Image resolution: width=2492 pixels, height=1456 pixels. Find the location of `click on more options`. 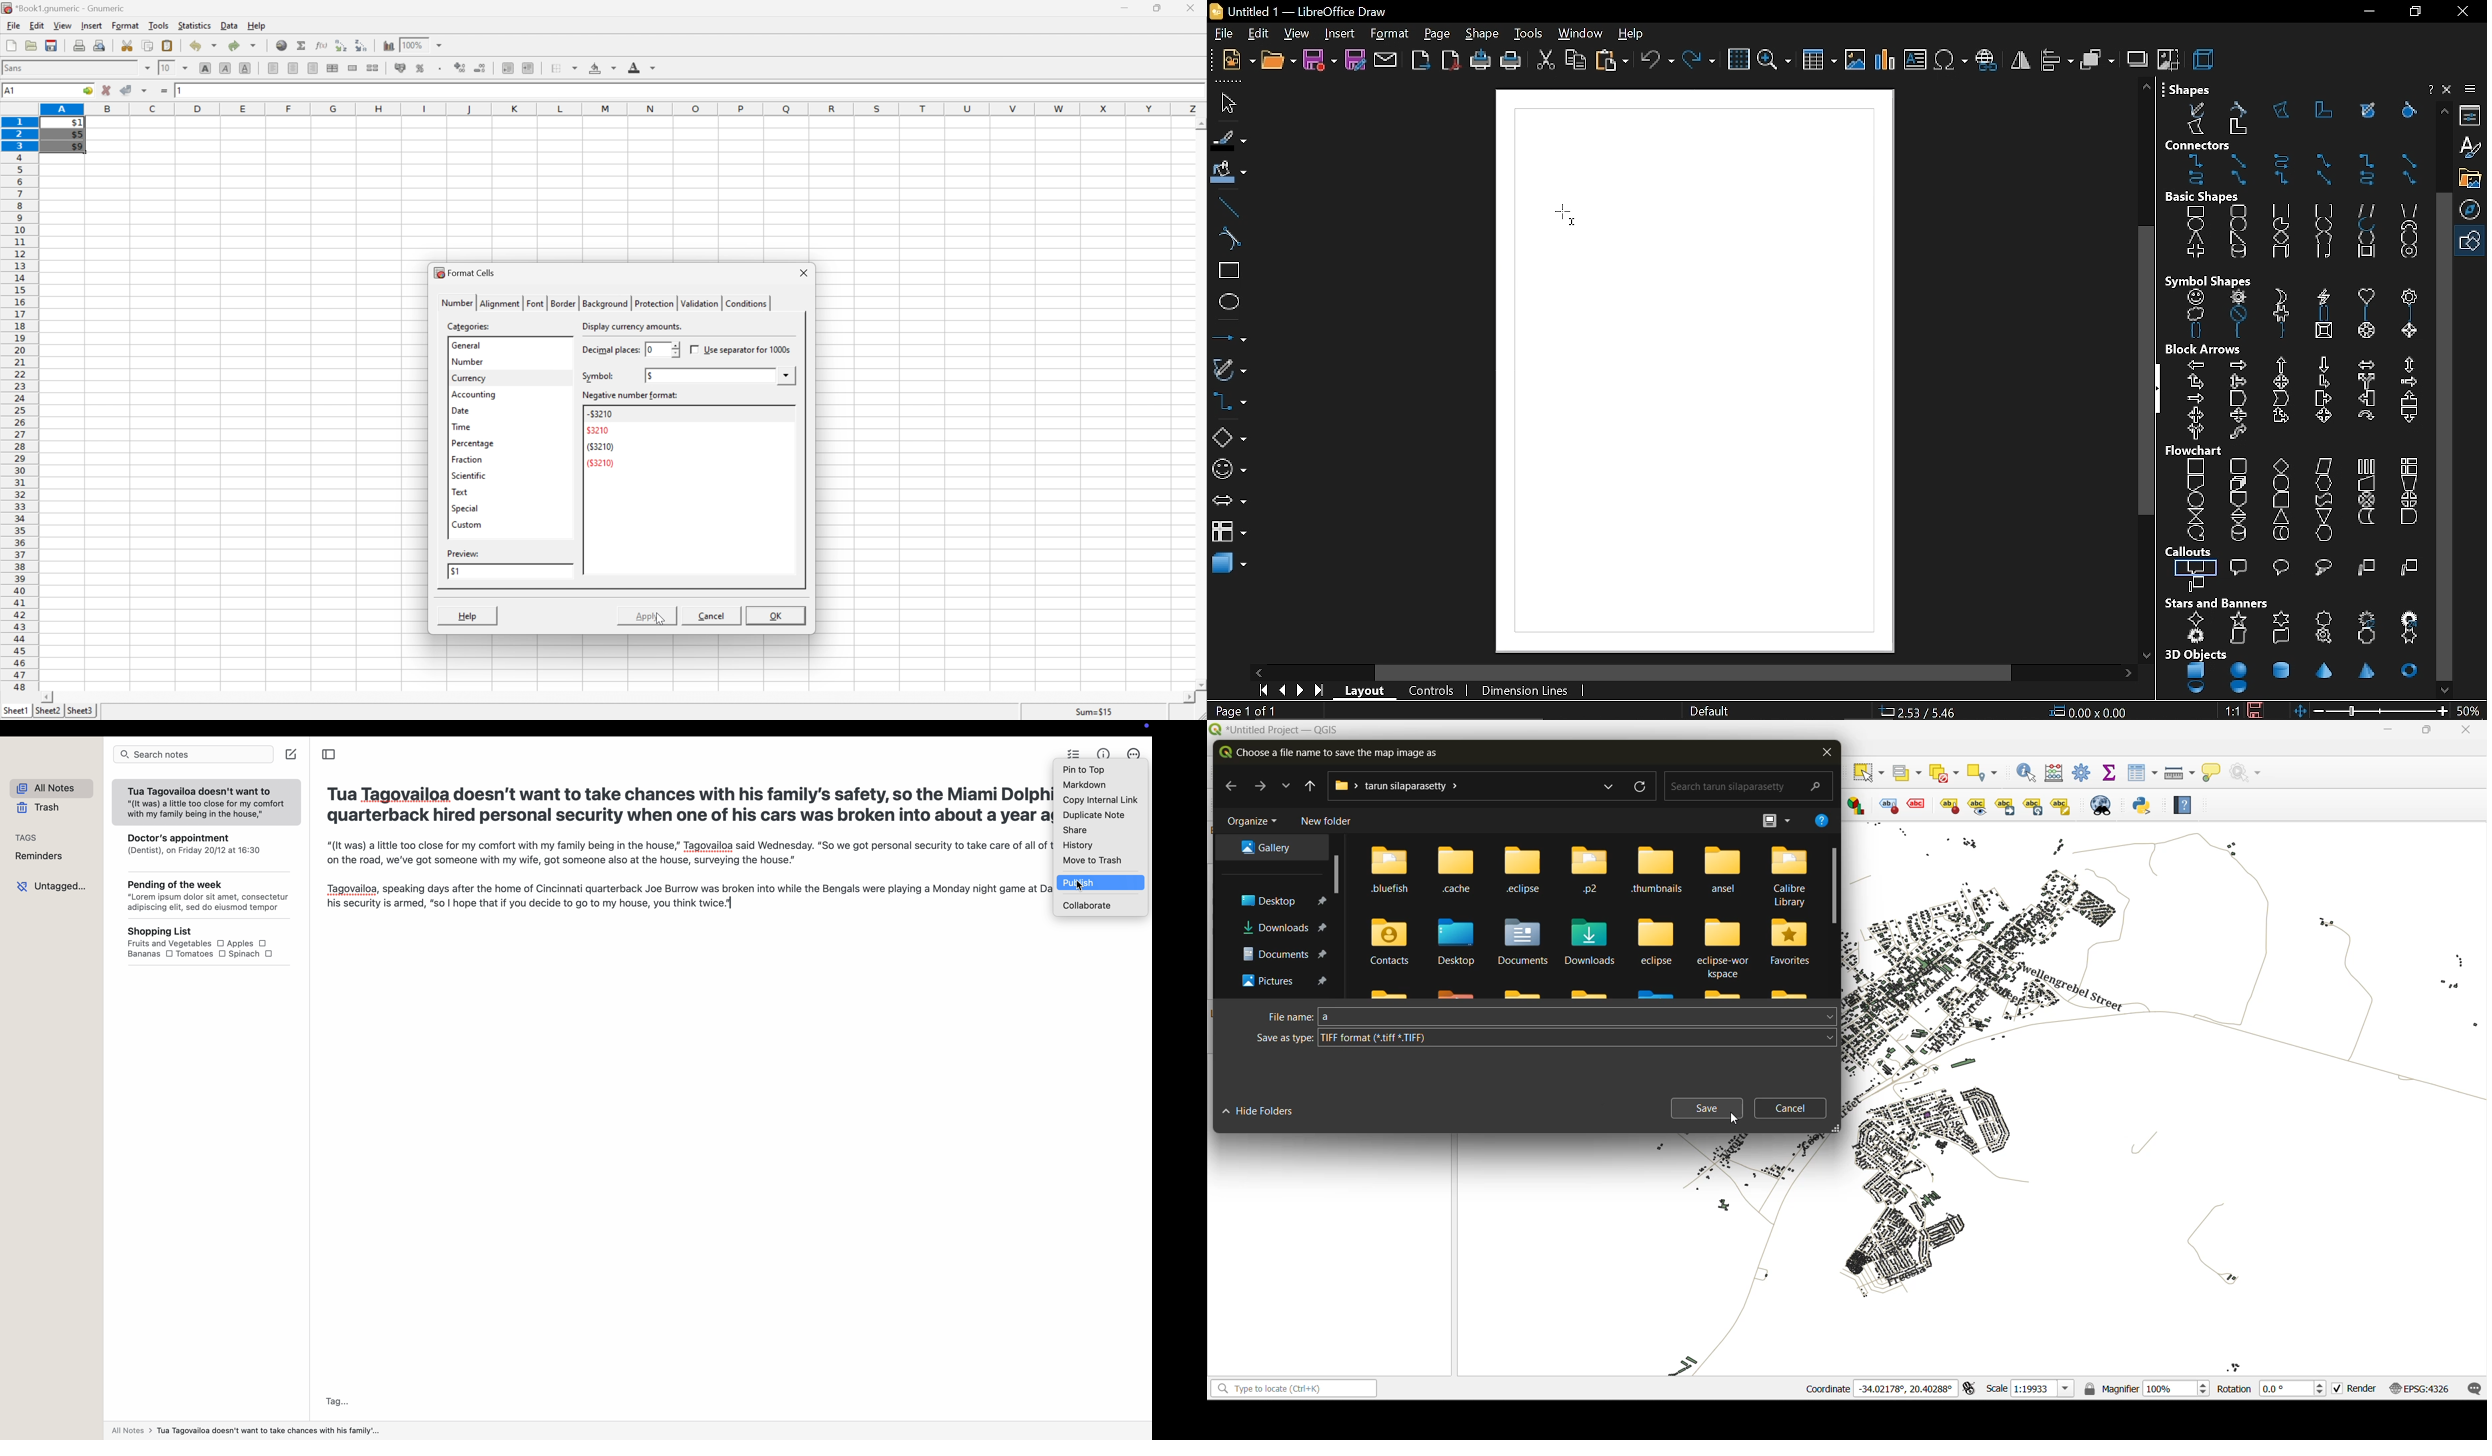

click on more options is located at coordinates (1132, 753).